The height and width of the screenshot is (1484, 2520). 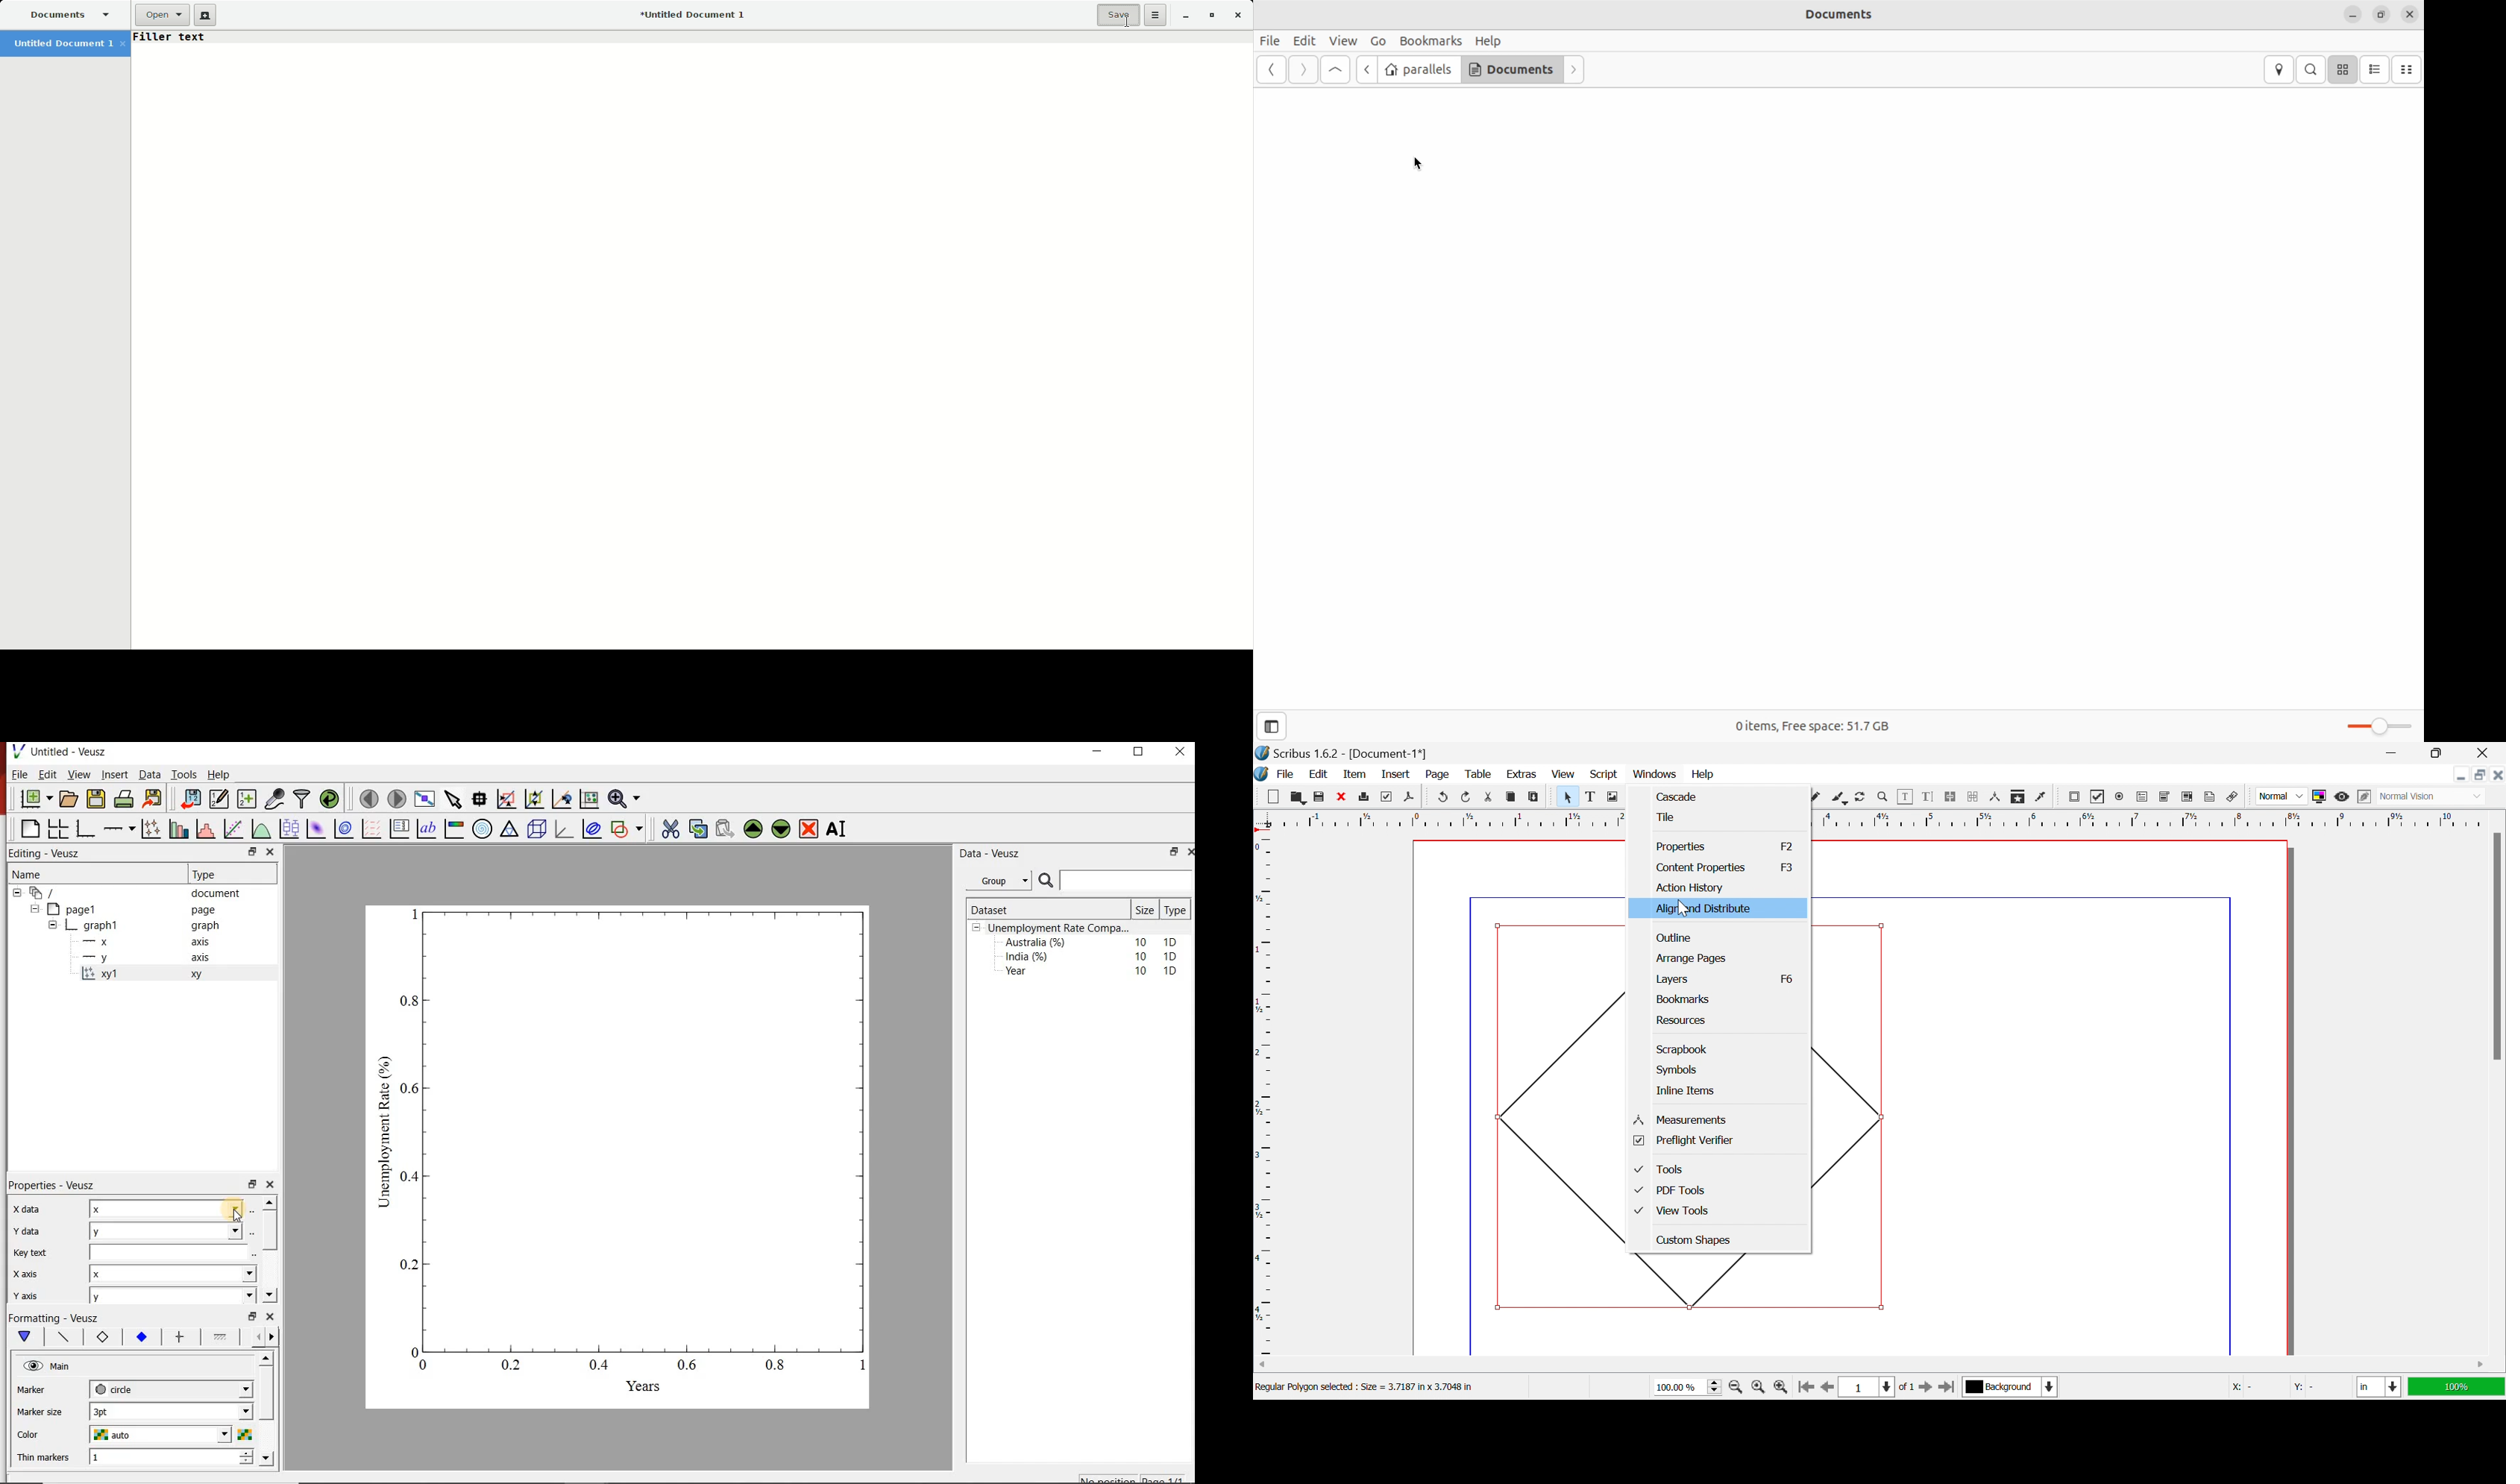 I want to click on Close, so click(x=2486, y=753).